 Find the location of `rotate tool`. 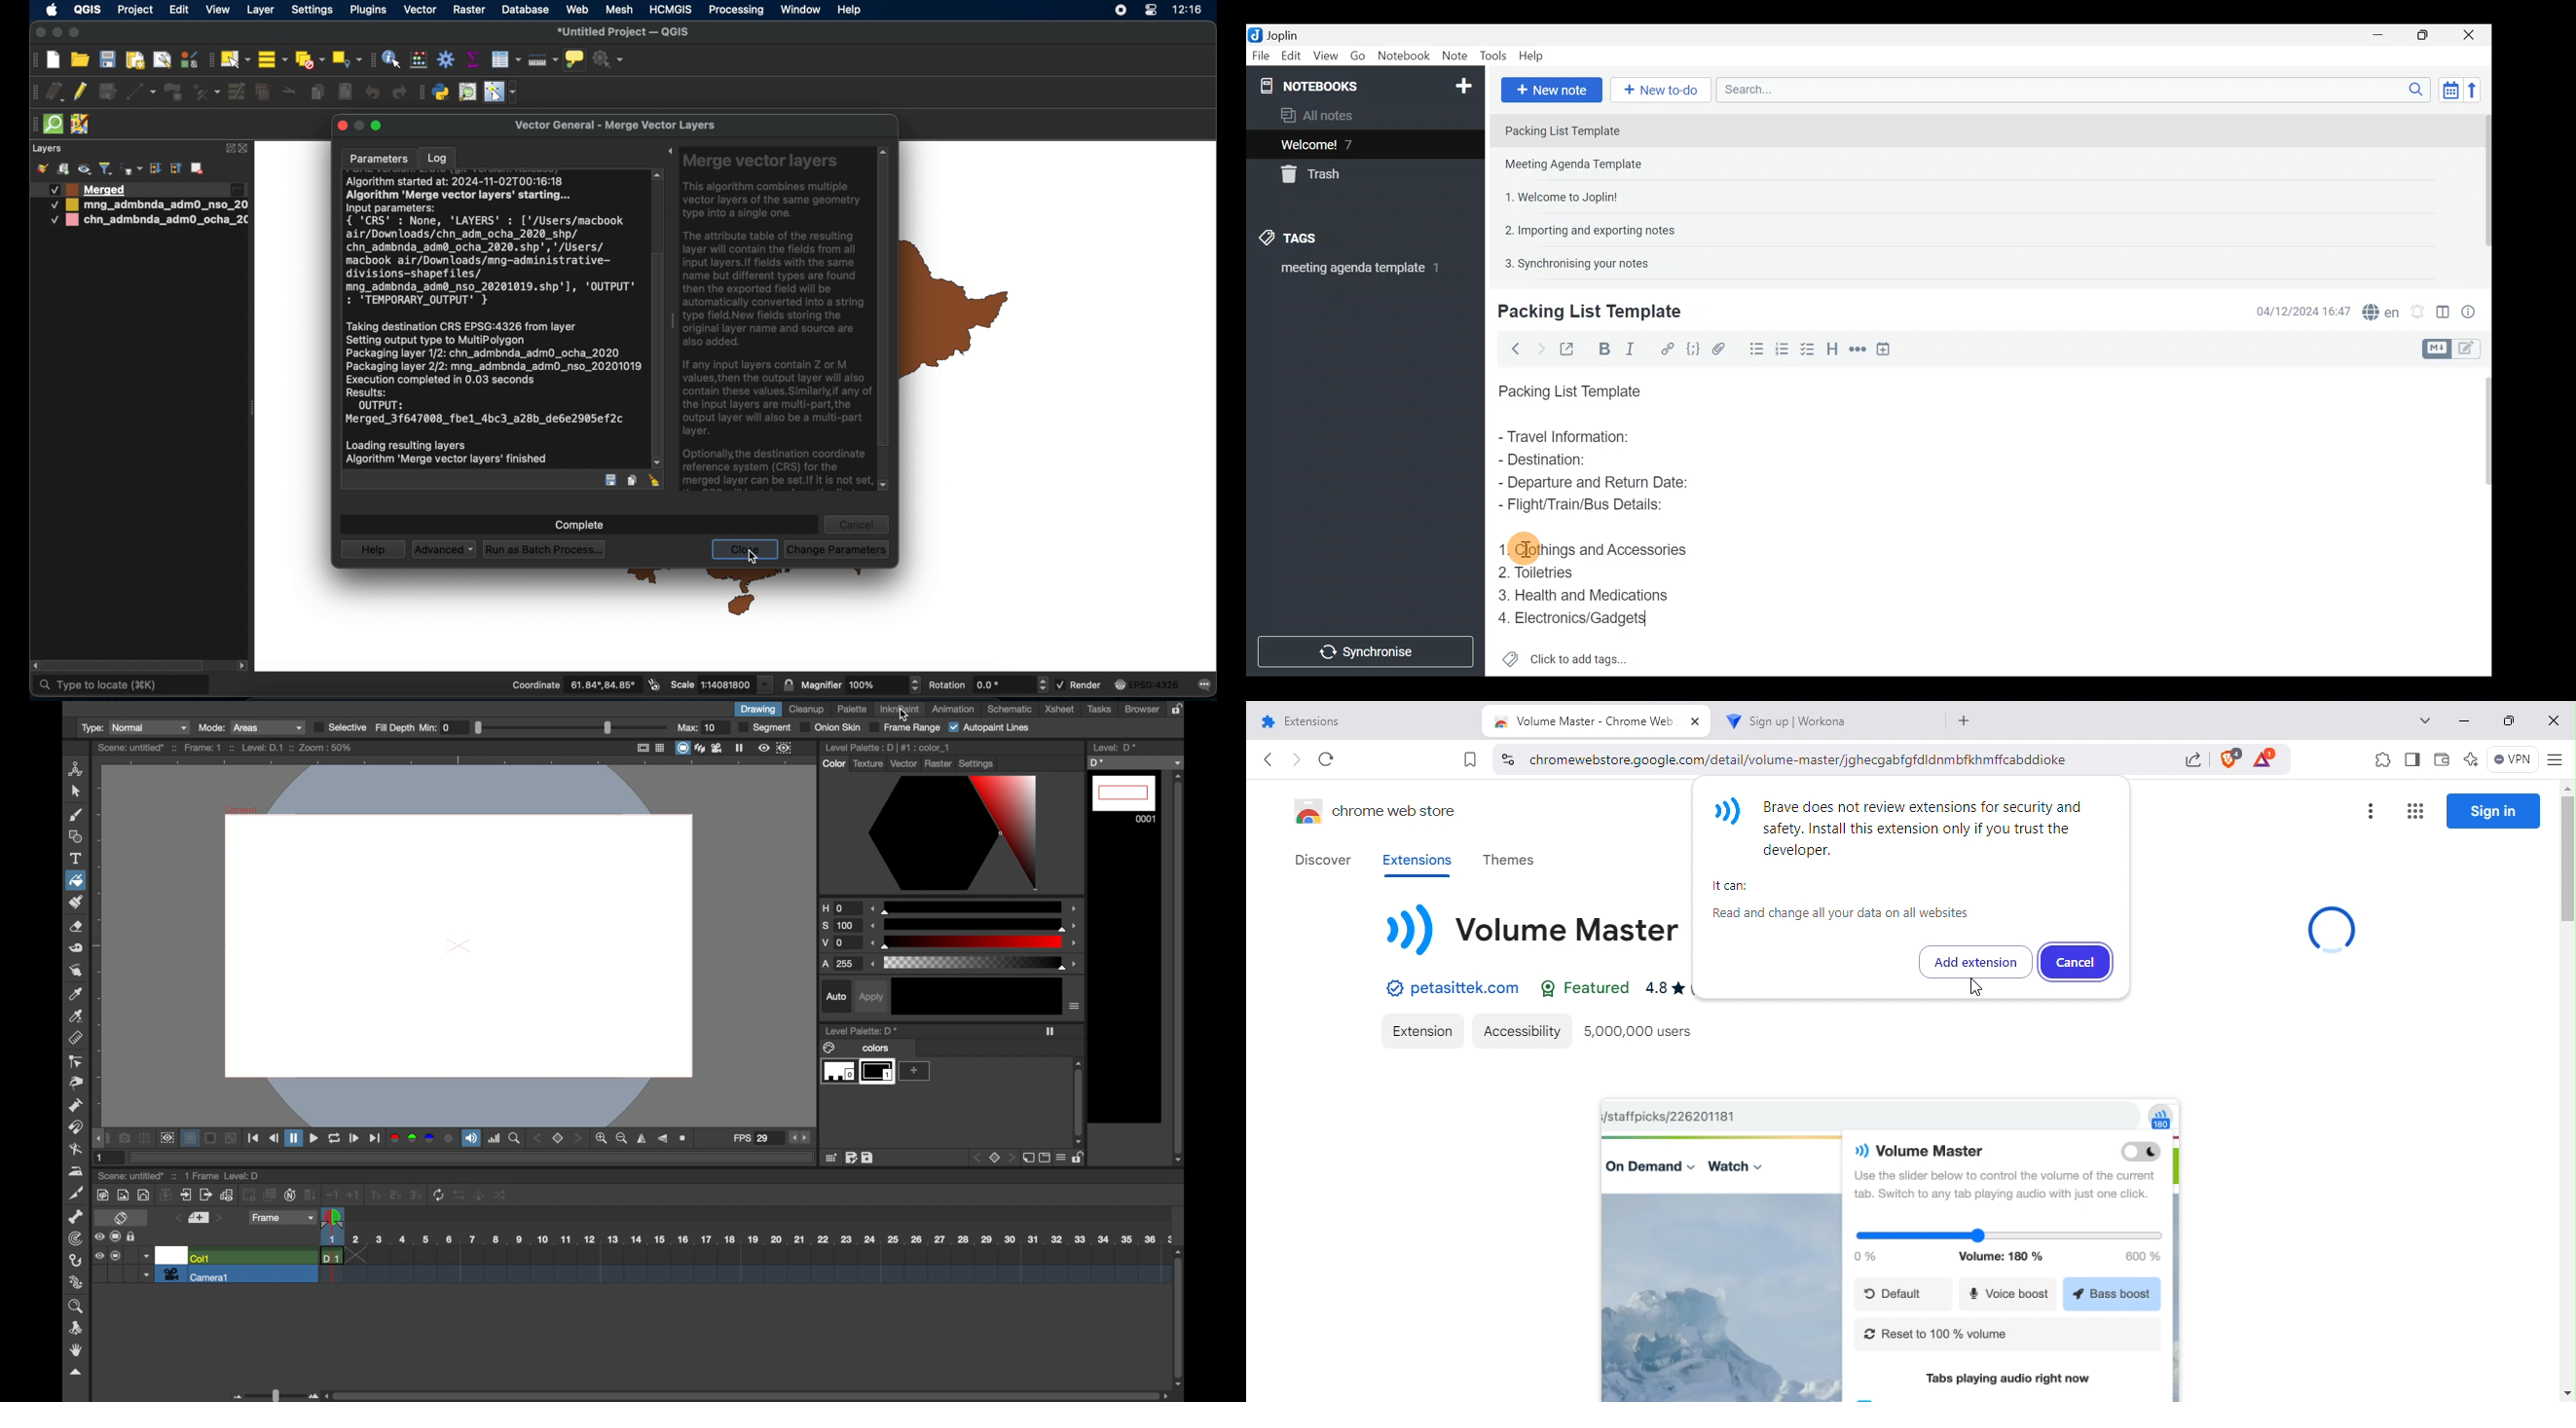

rotate tool is located at coordinates (77, 1328).